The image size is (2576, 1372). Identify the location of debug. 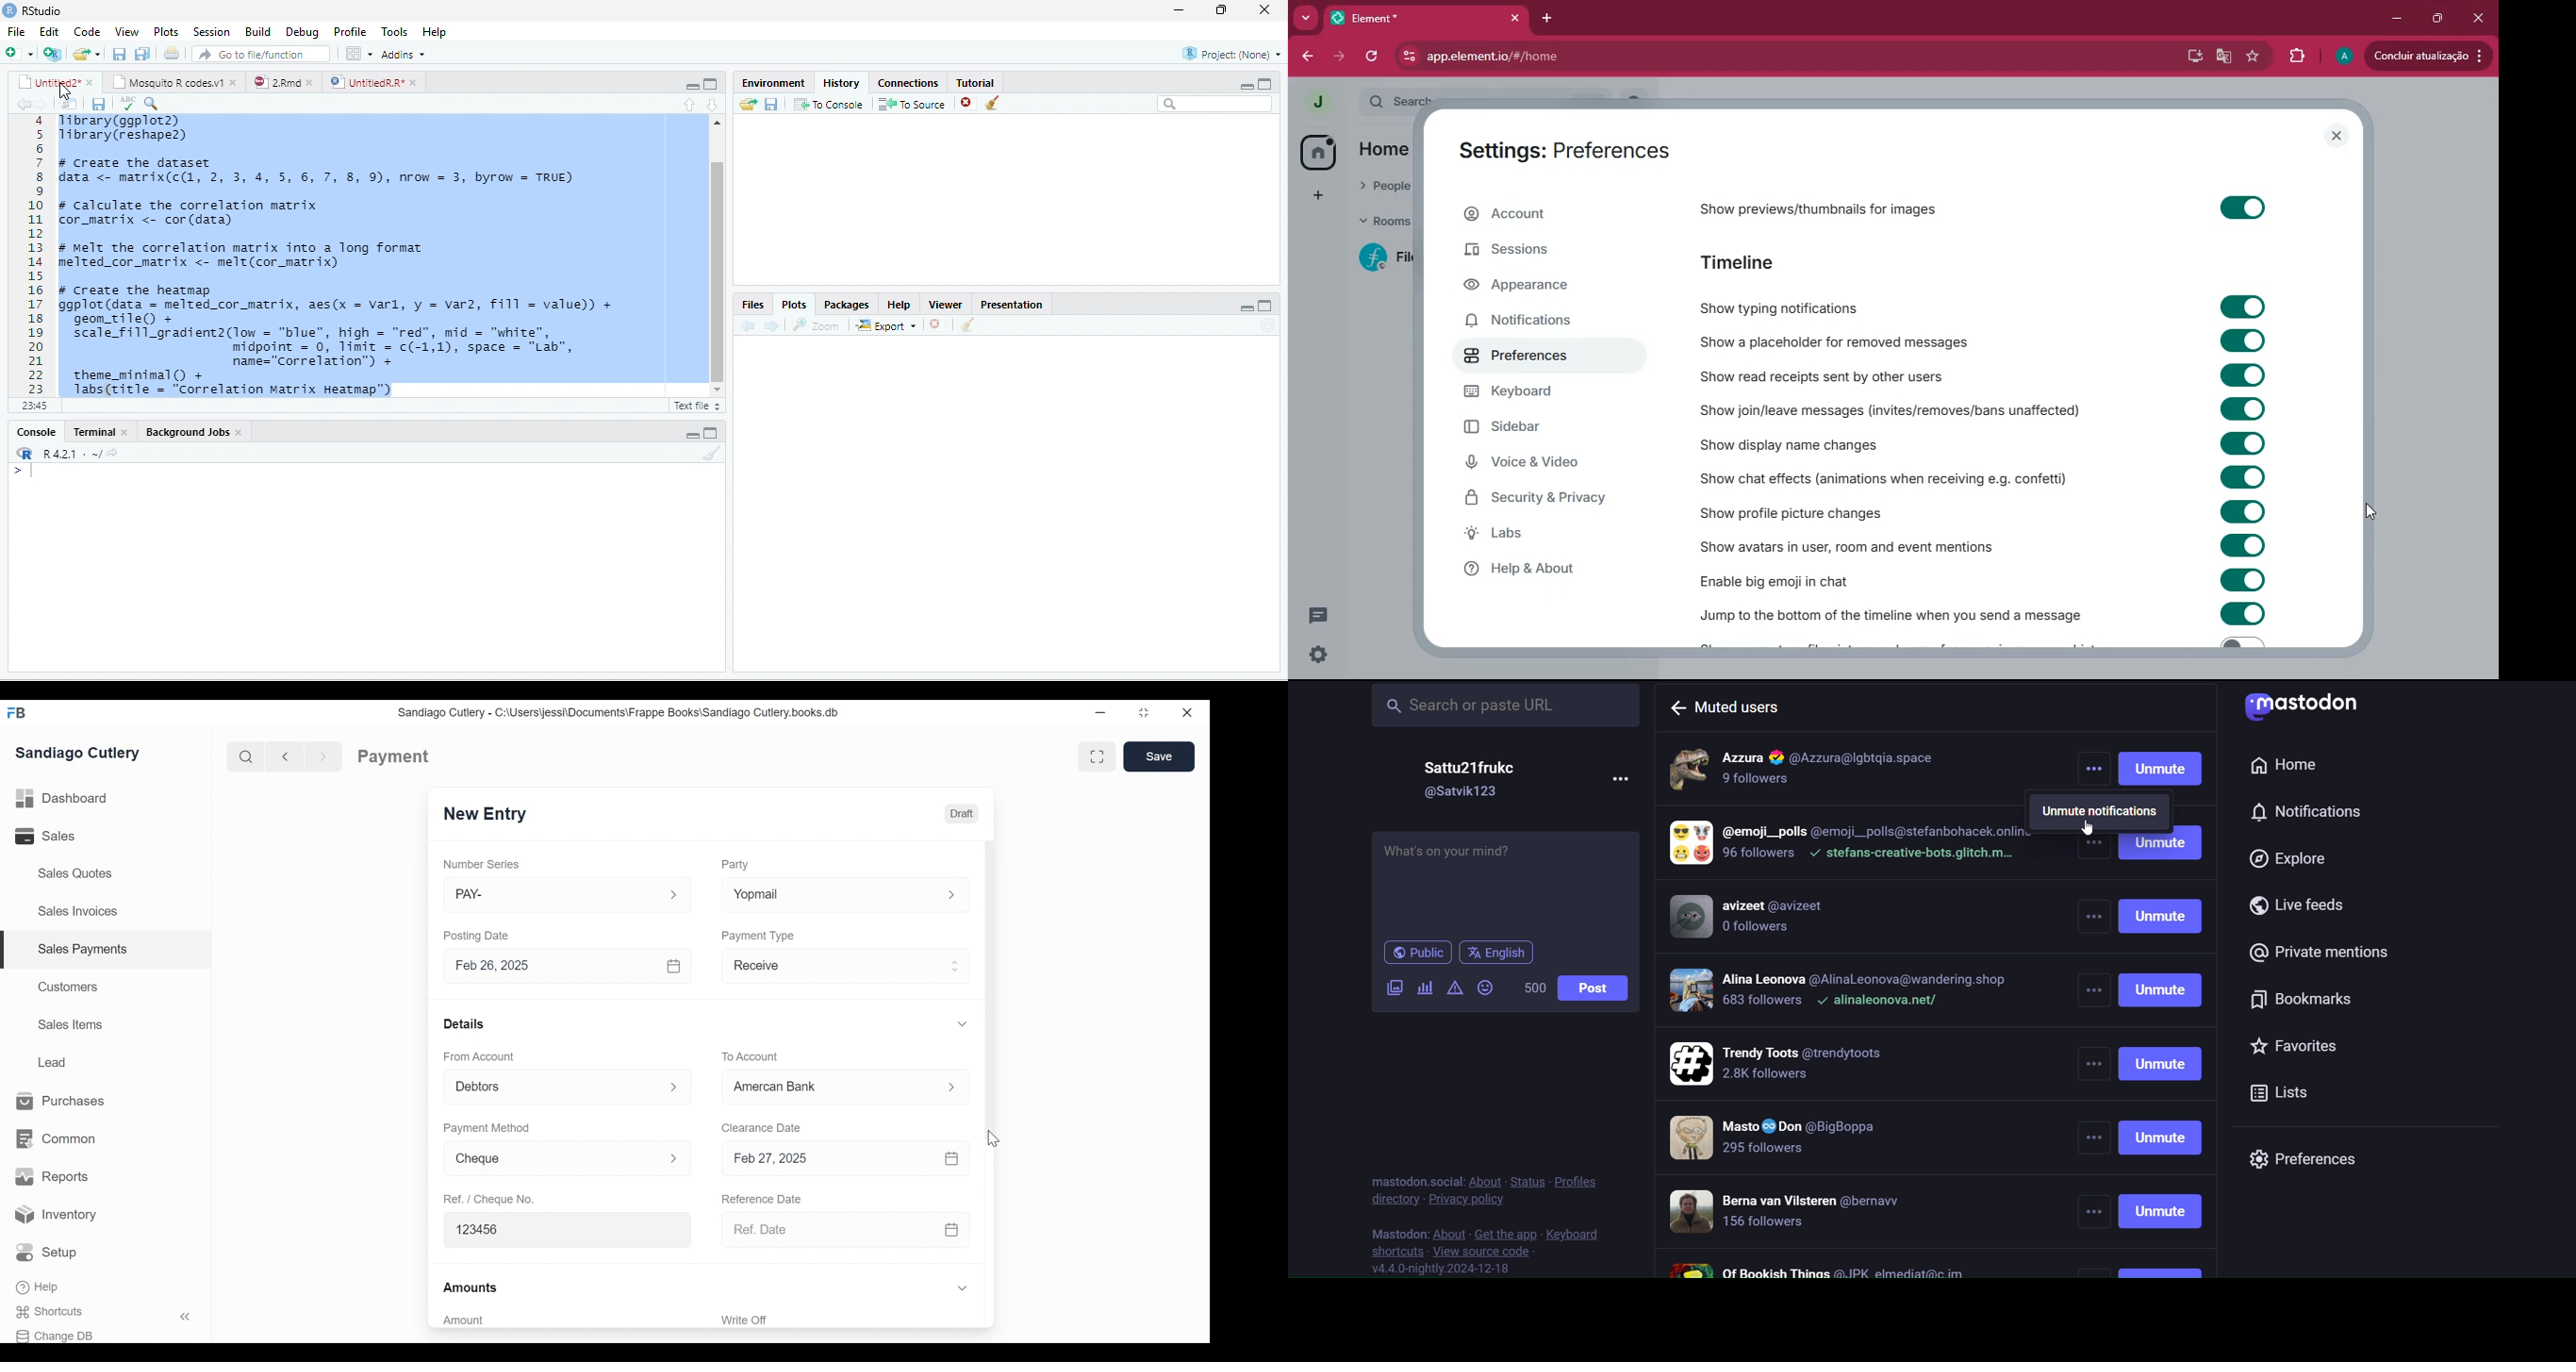
(303, 33).